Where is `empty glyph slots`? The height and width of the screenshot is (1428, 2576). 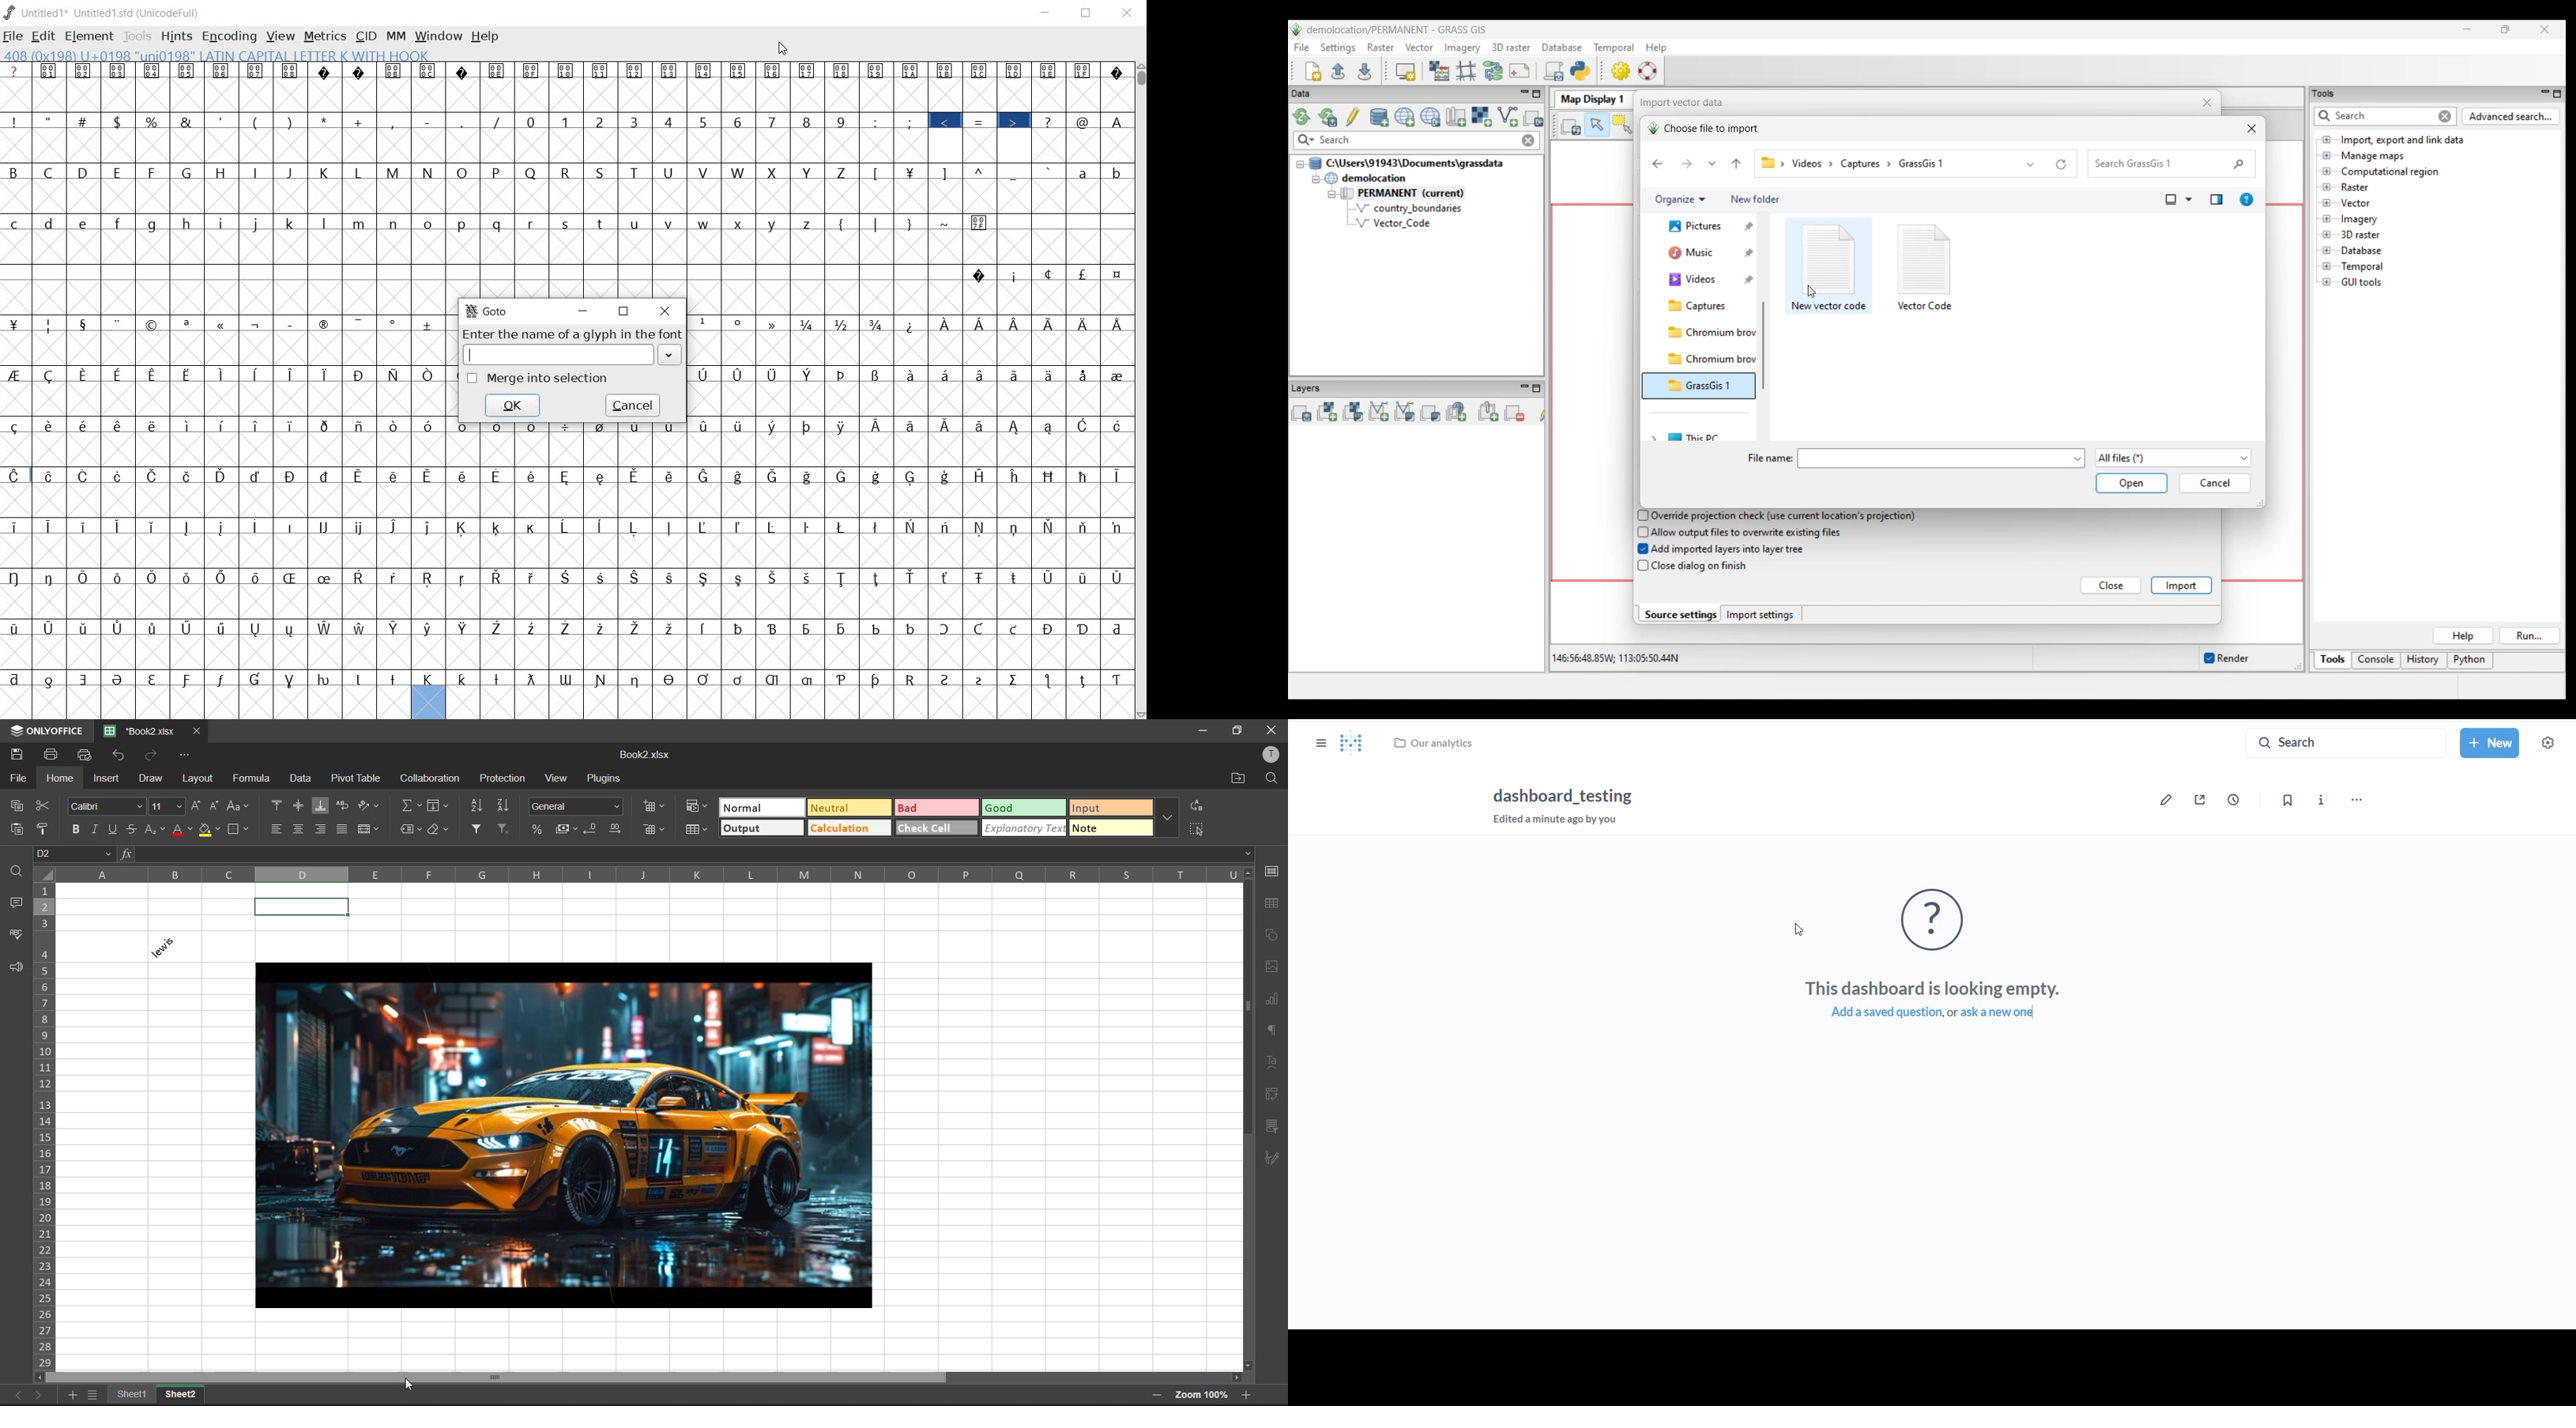
empty glyph slots is located at coordinates (564, 94).